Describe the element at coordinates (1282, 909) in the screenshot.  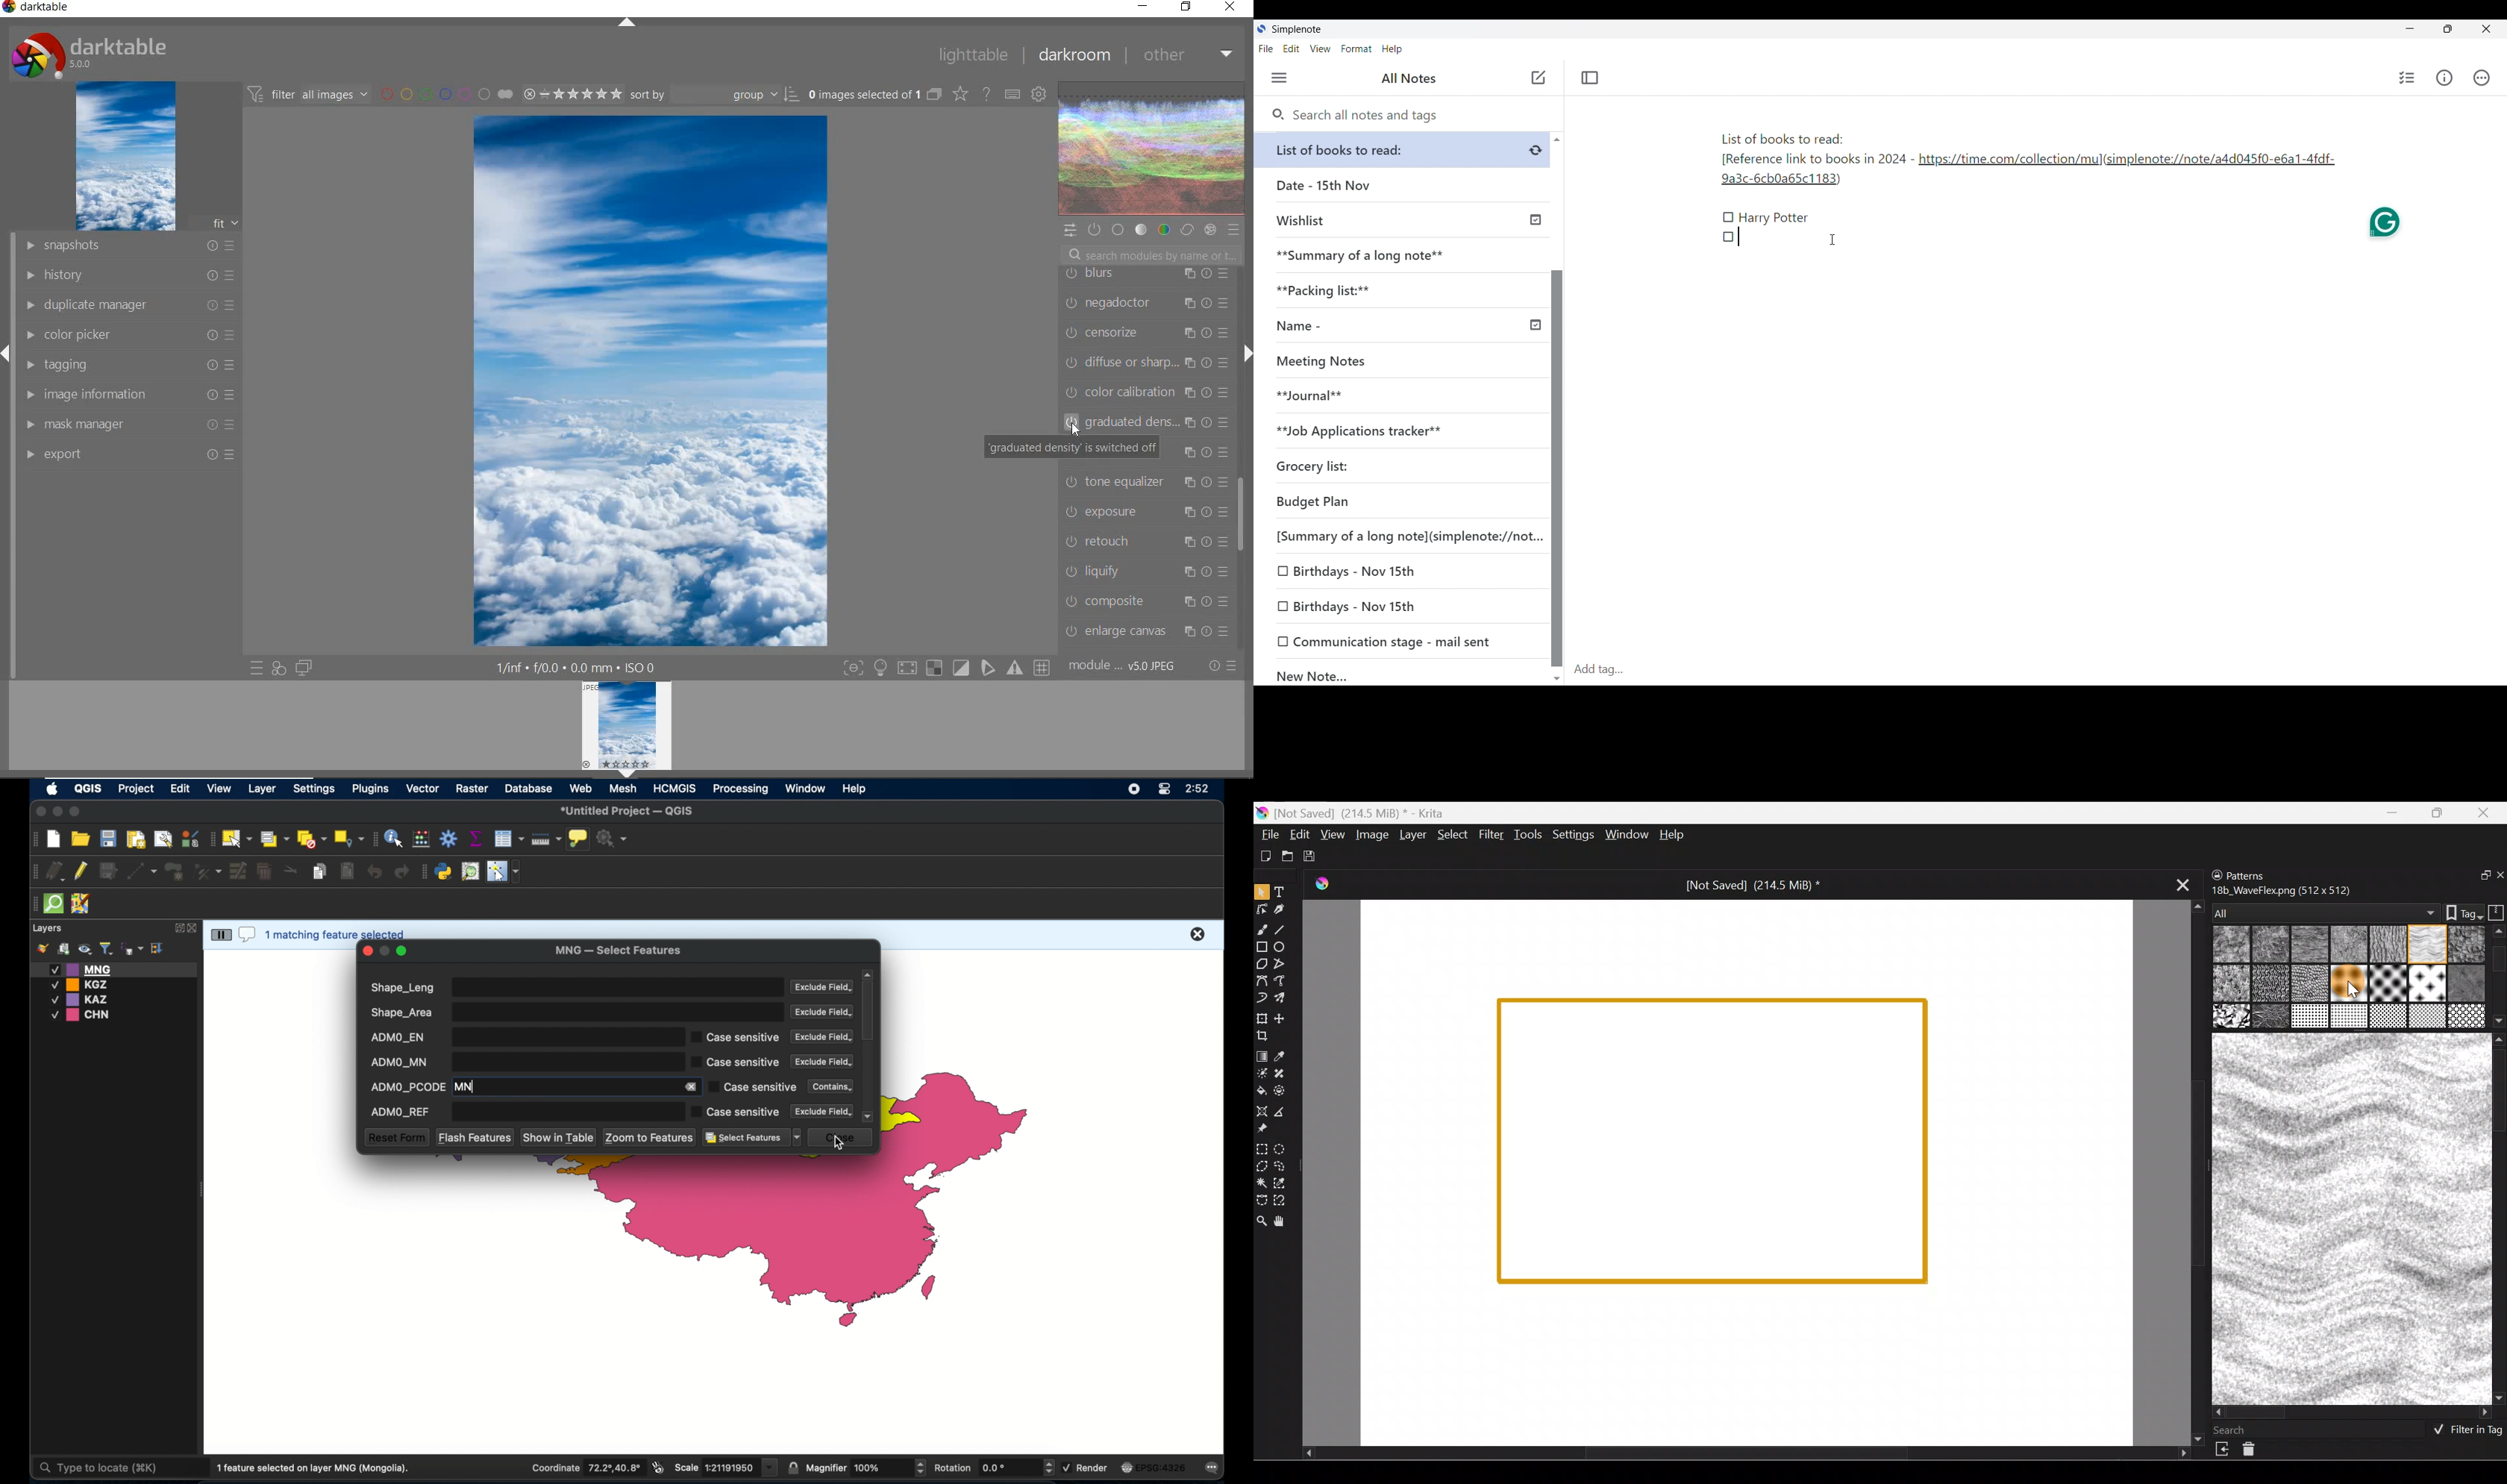
I see `Calligraphy` at that location.